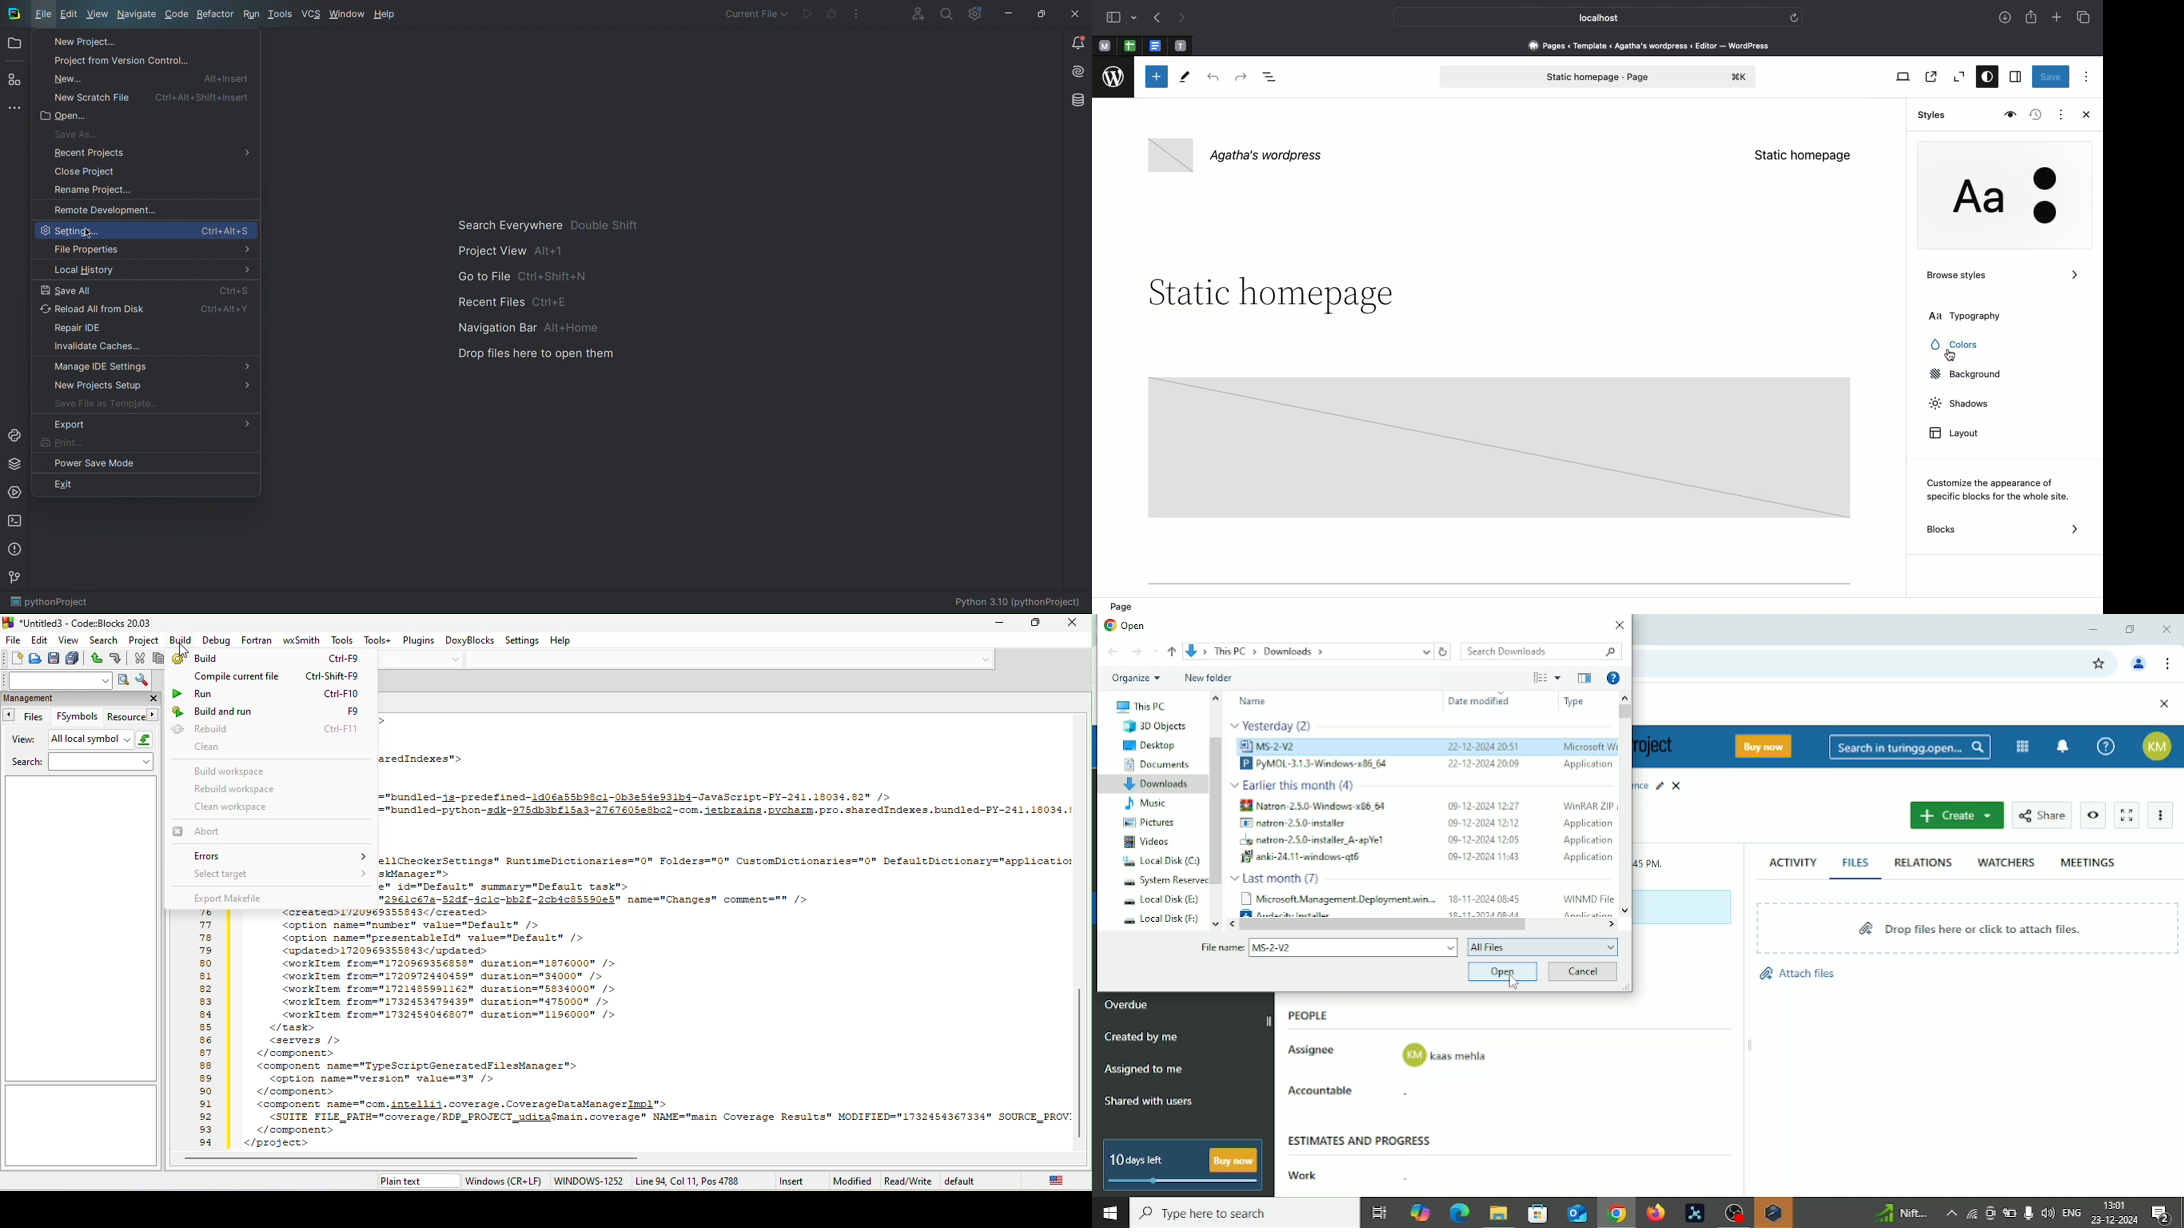  I want to click on Notifications, so click(1077, 43).